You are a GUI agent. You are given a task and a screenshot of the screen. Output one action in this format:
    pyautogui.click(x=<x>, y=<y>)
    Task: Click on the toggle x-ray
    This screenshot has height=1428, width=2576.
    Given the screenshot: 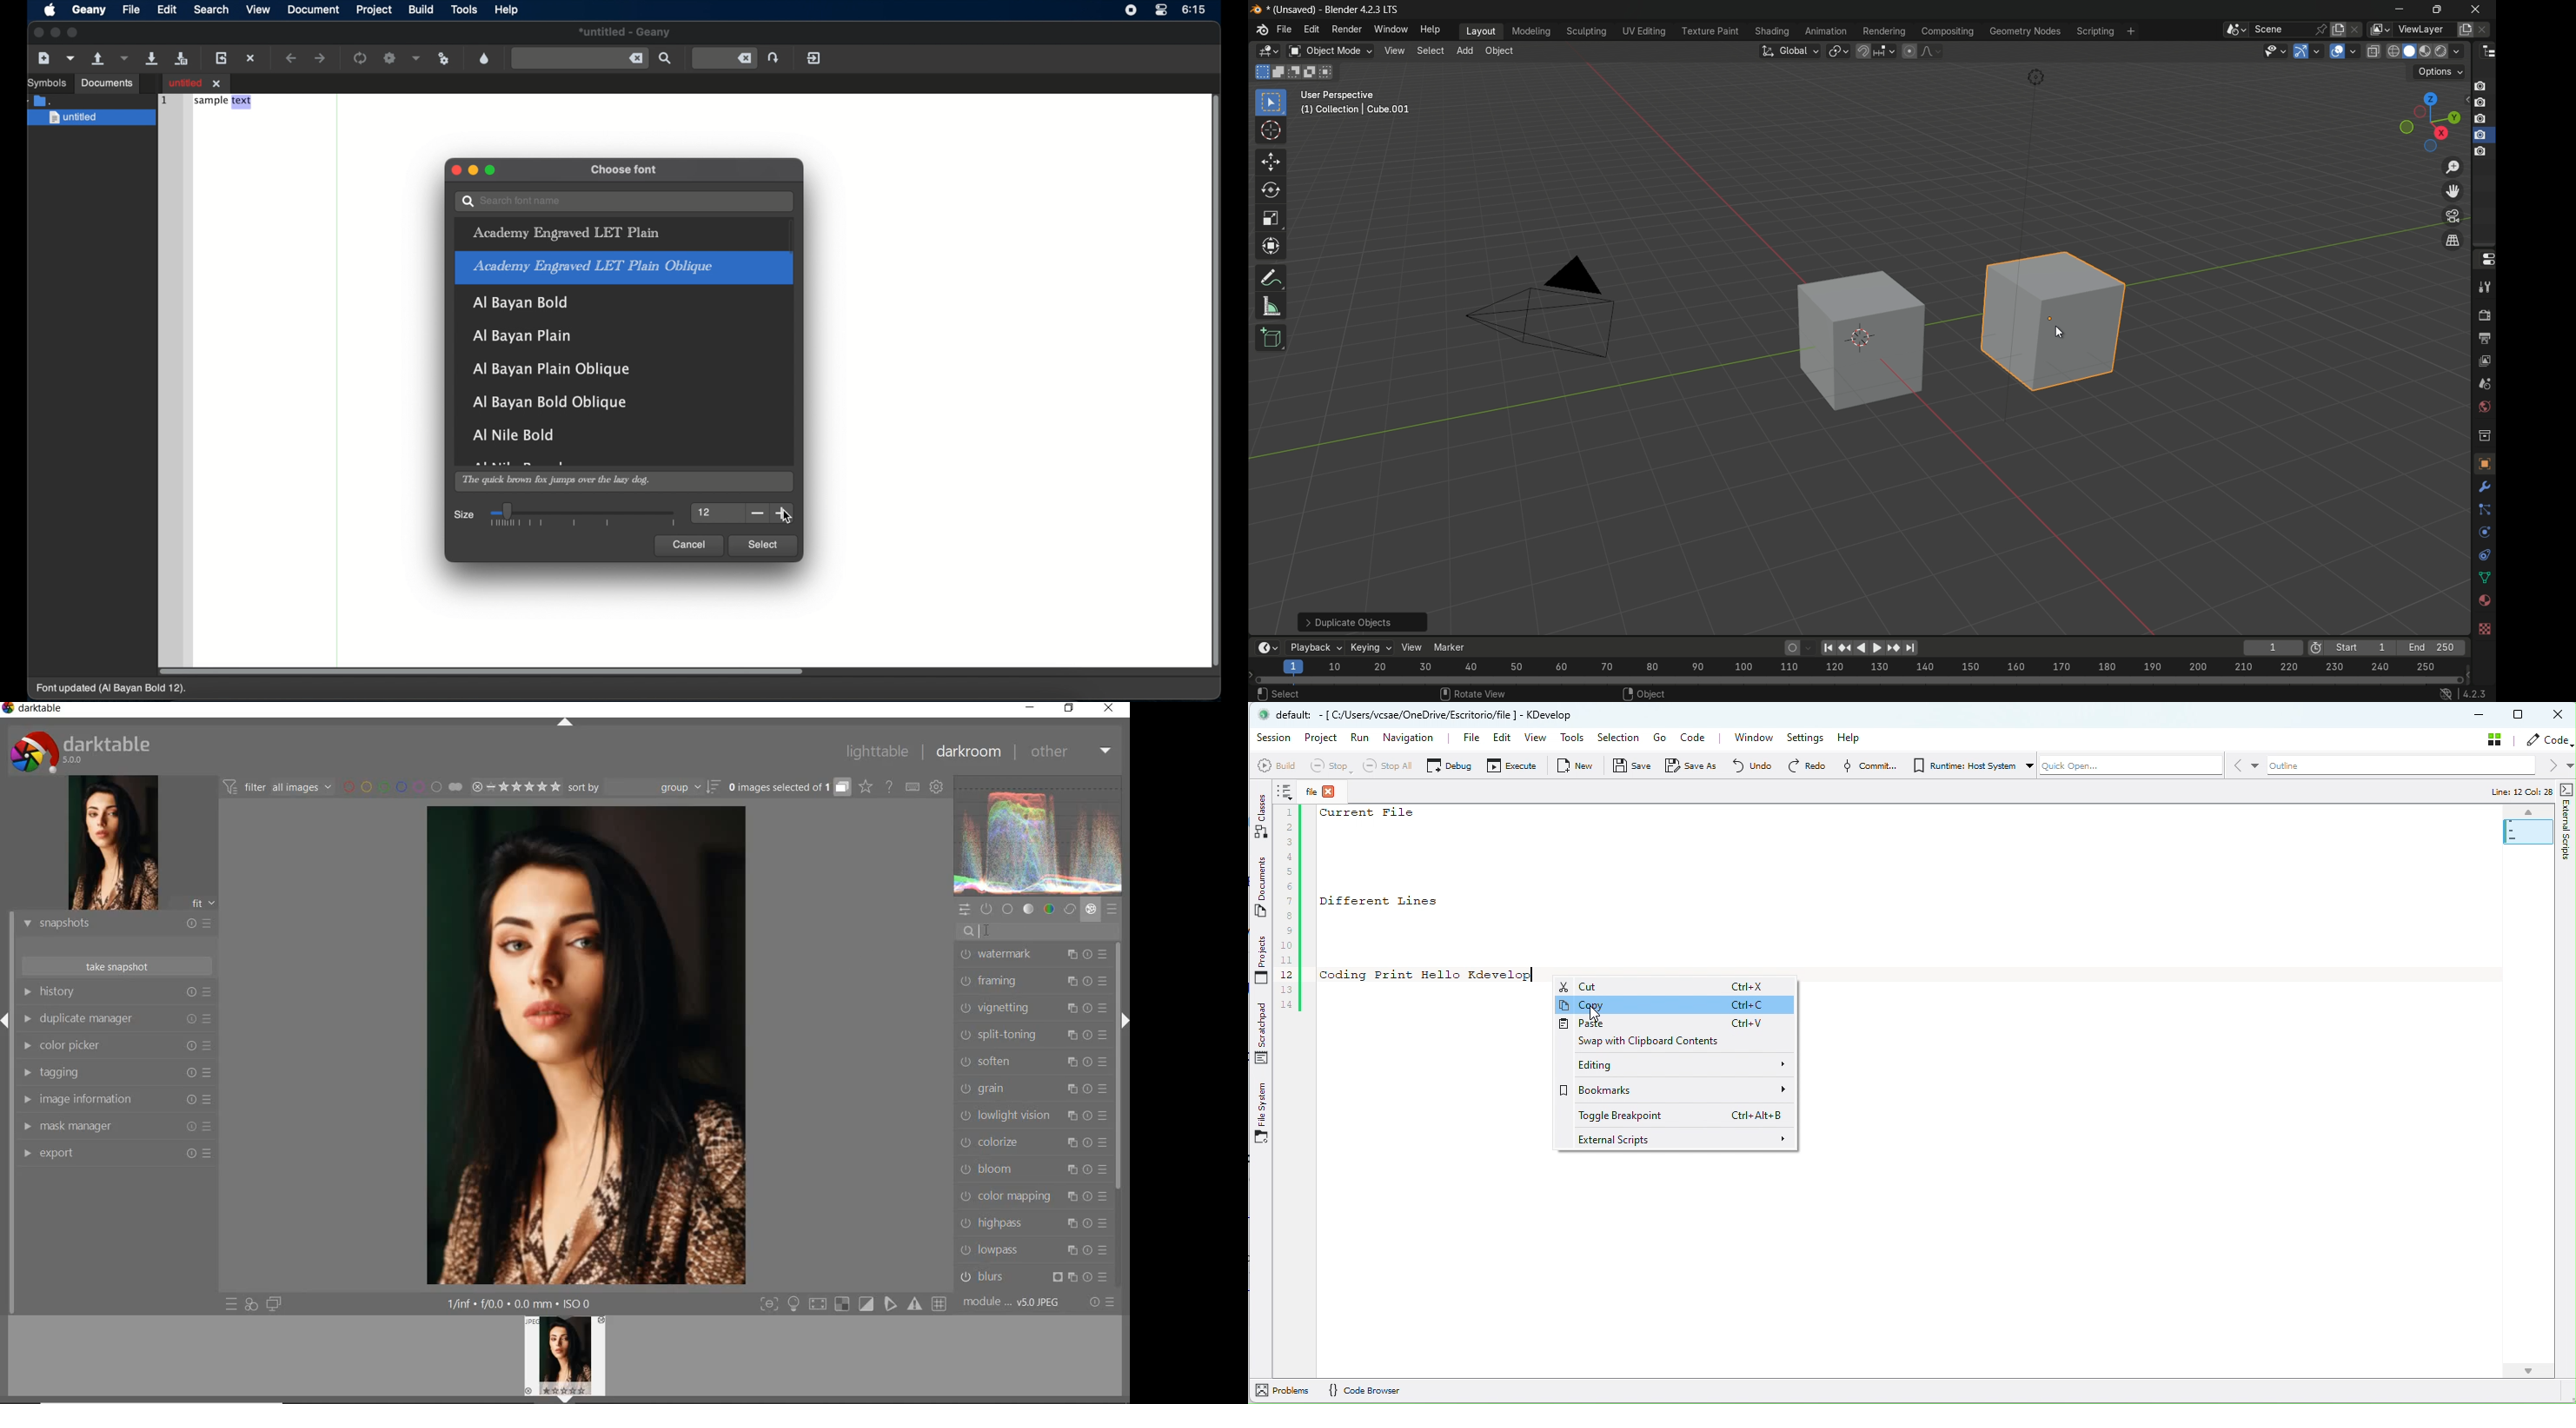 What is the action you would take?
    pyautogui.click(x=2374, y=51)
    